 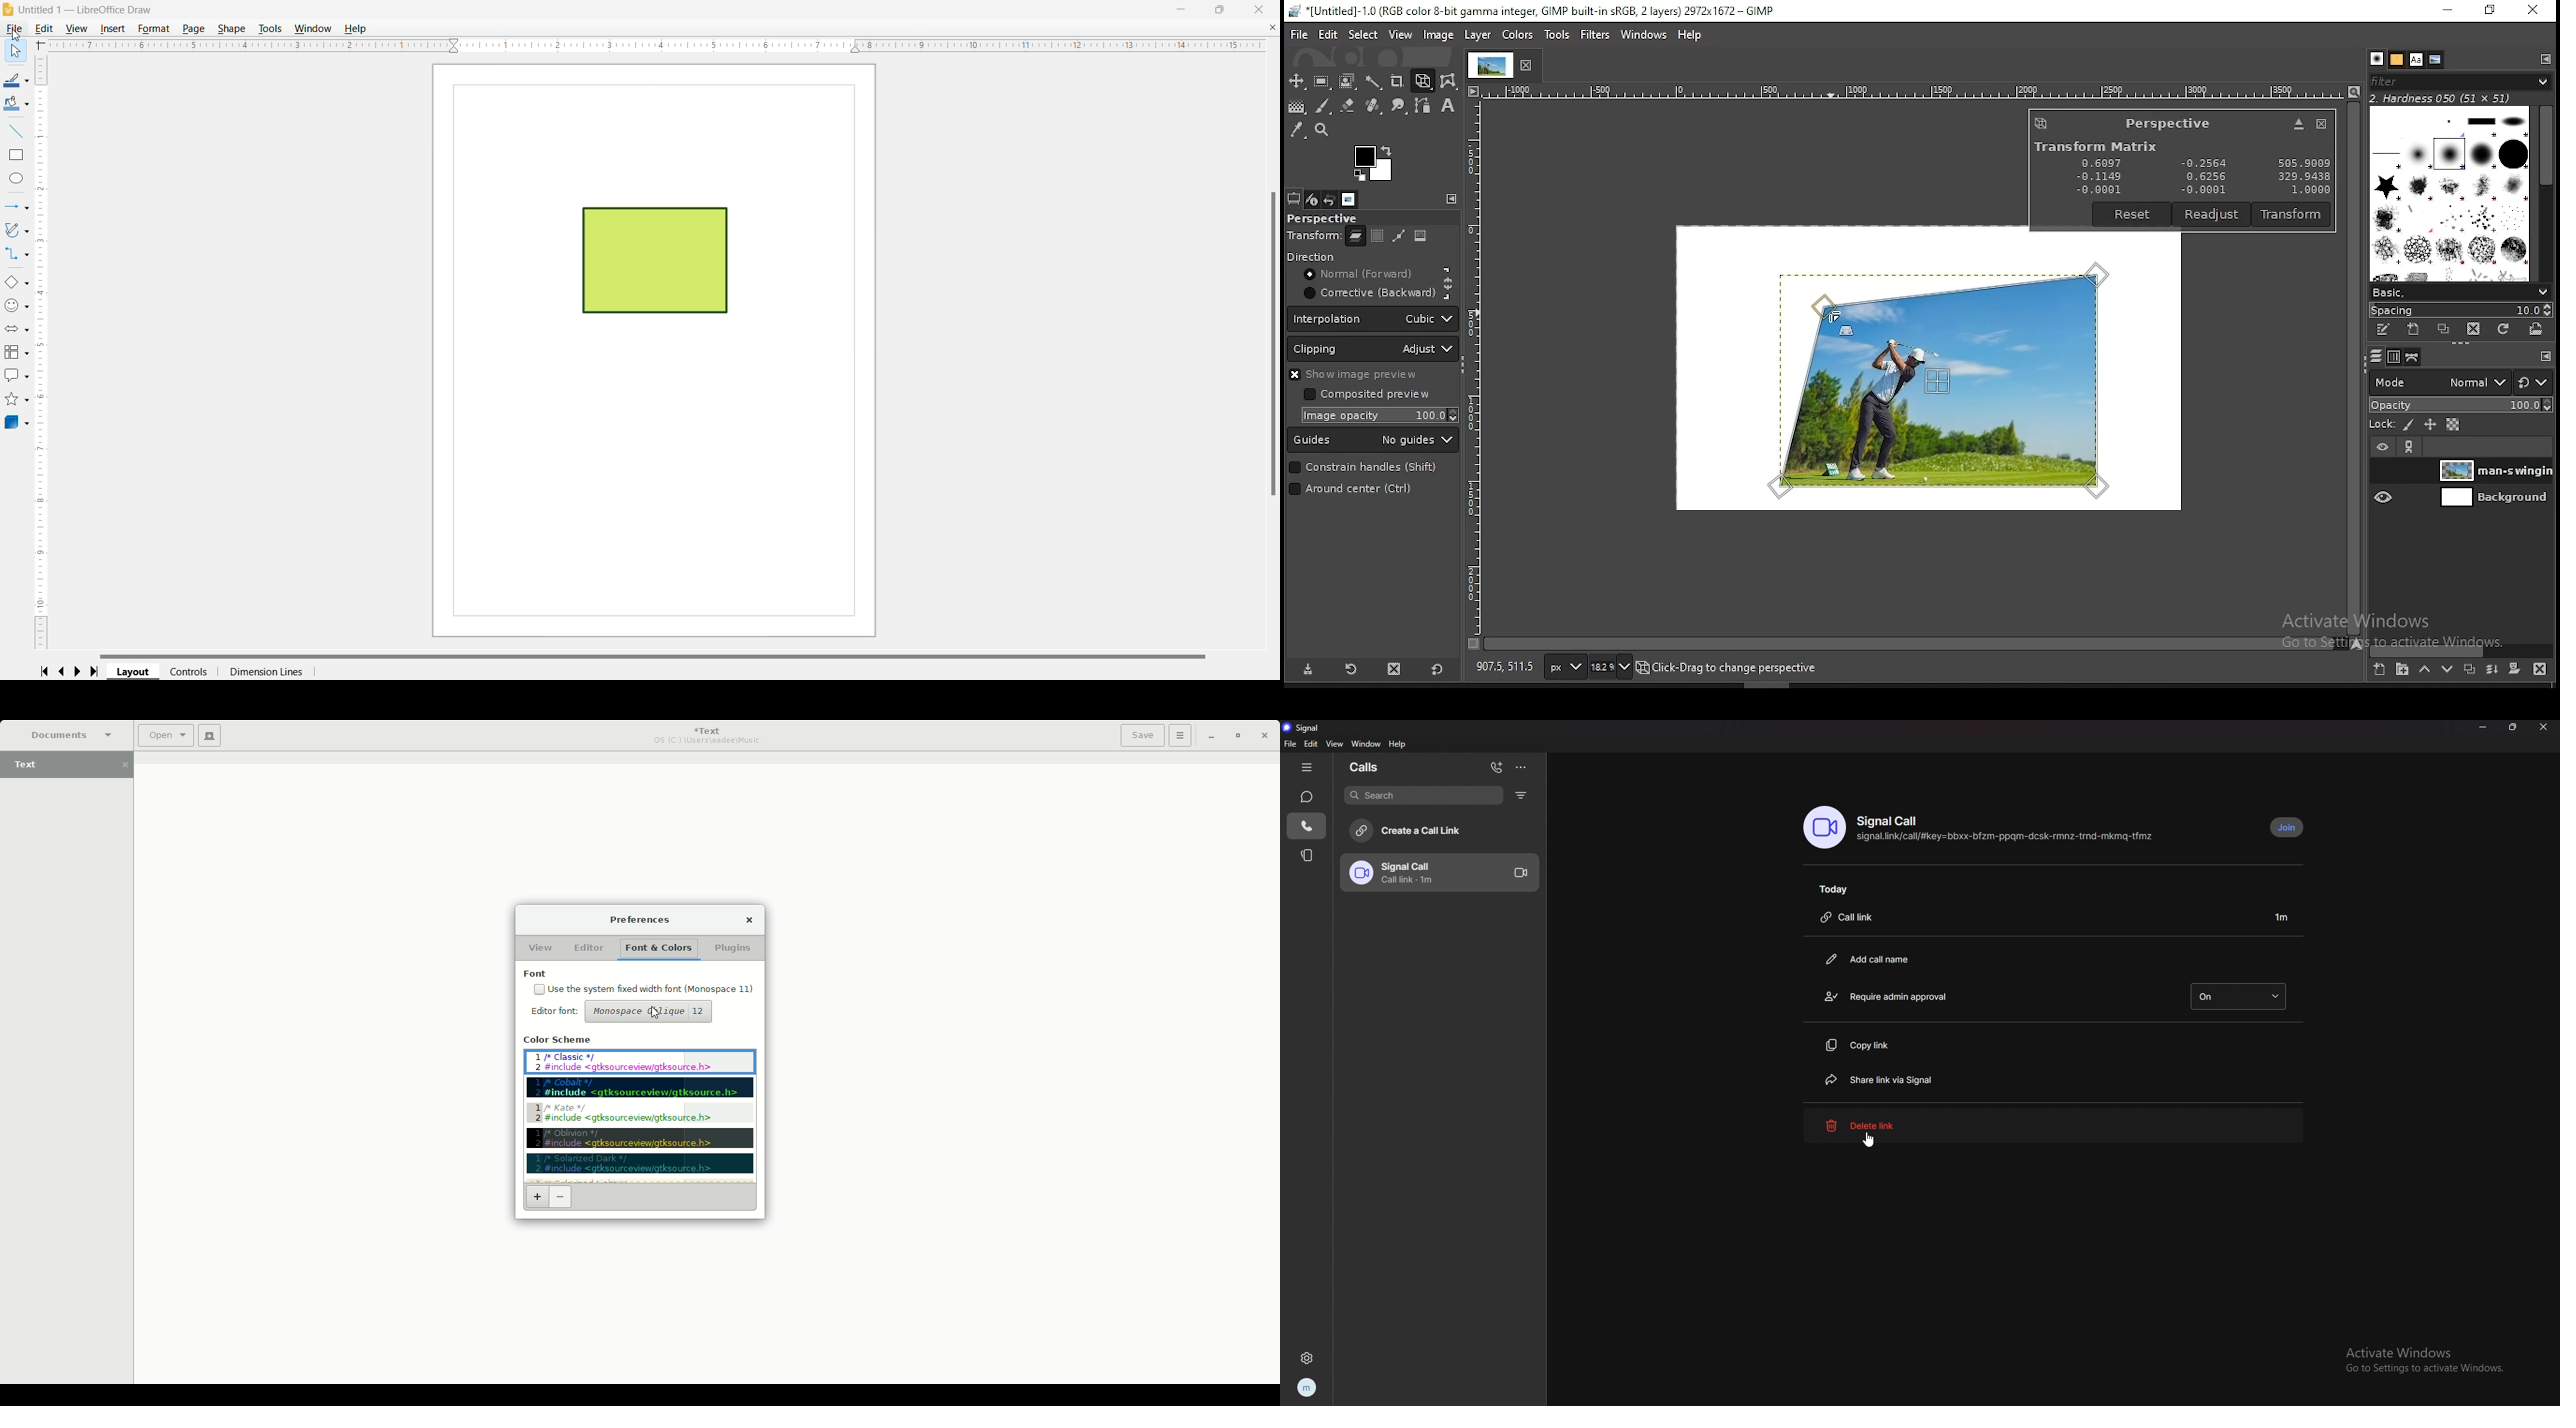 I want to click on calls, so click(x=1375, y=768).